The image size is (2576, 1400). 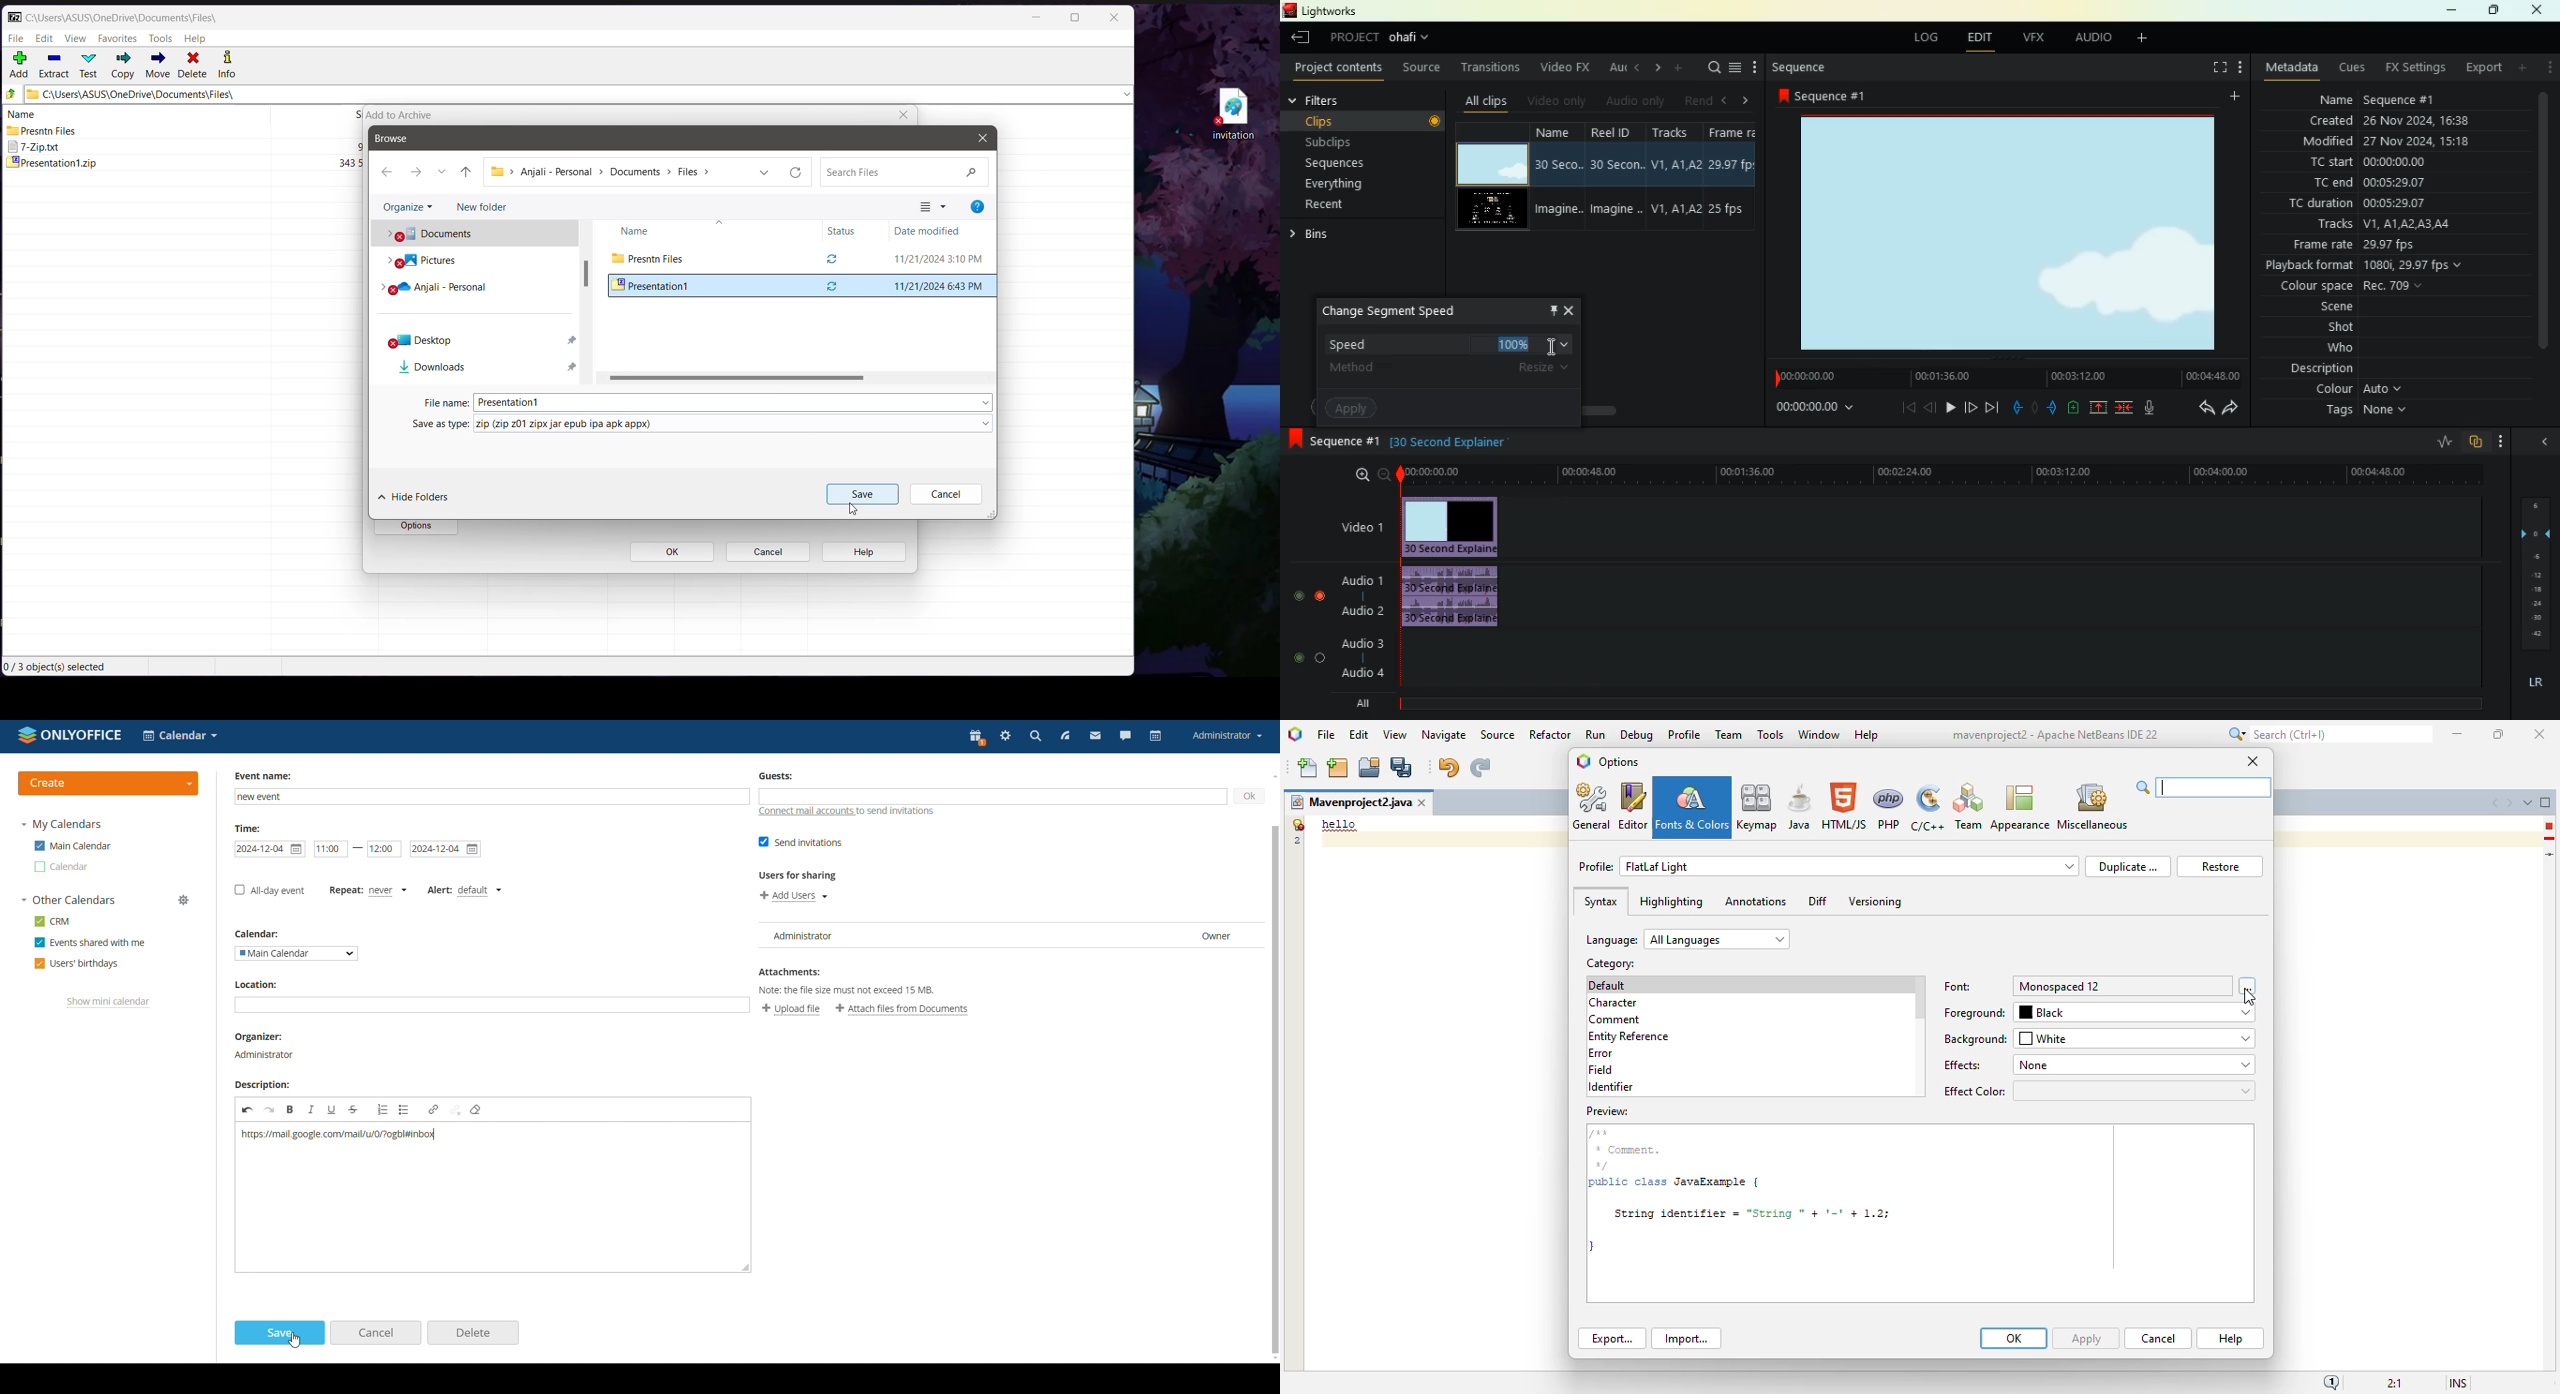 What do you see at coordinates (1309, 768) in the screenshot?
I see `new file` at bounding box center [1309, 768].